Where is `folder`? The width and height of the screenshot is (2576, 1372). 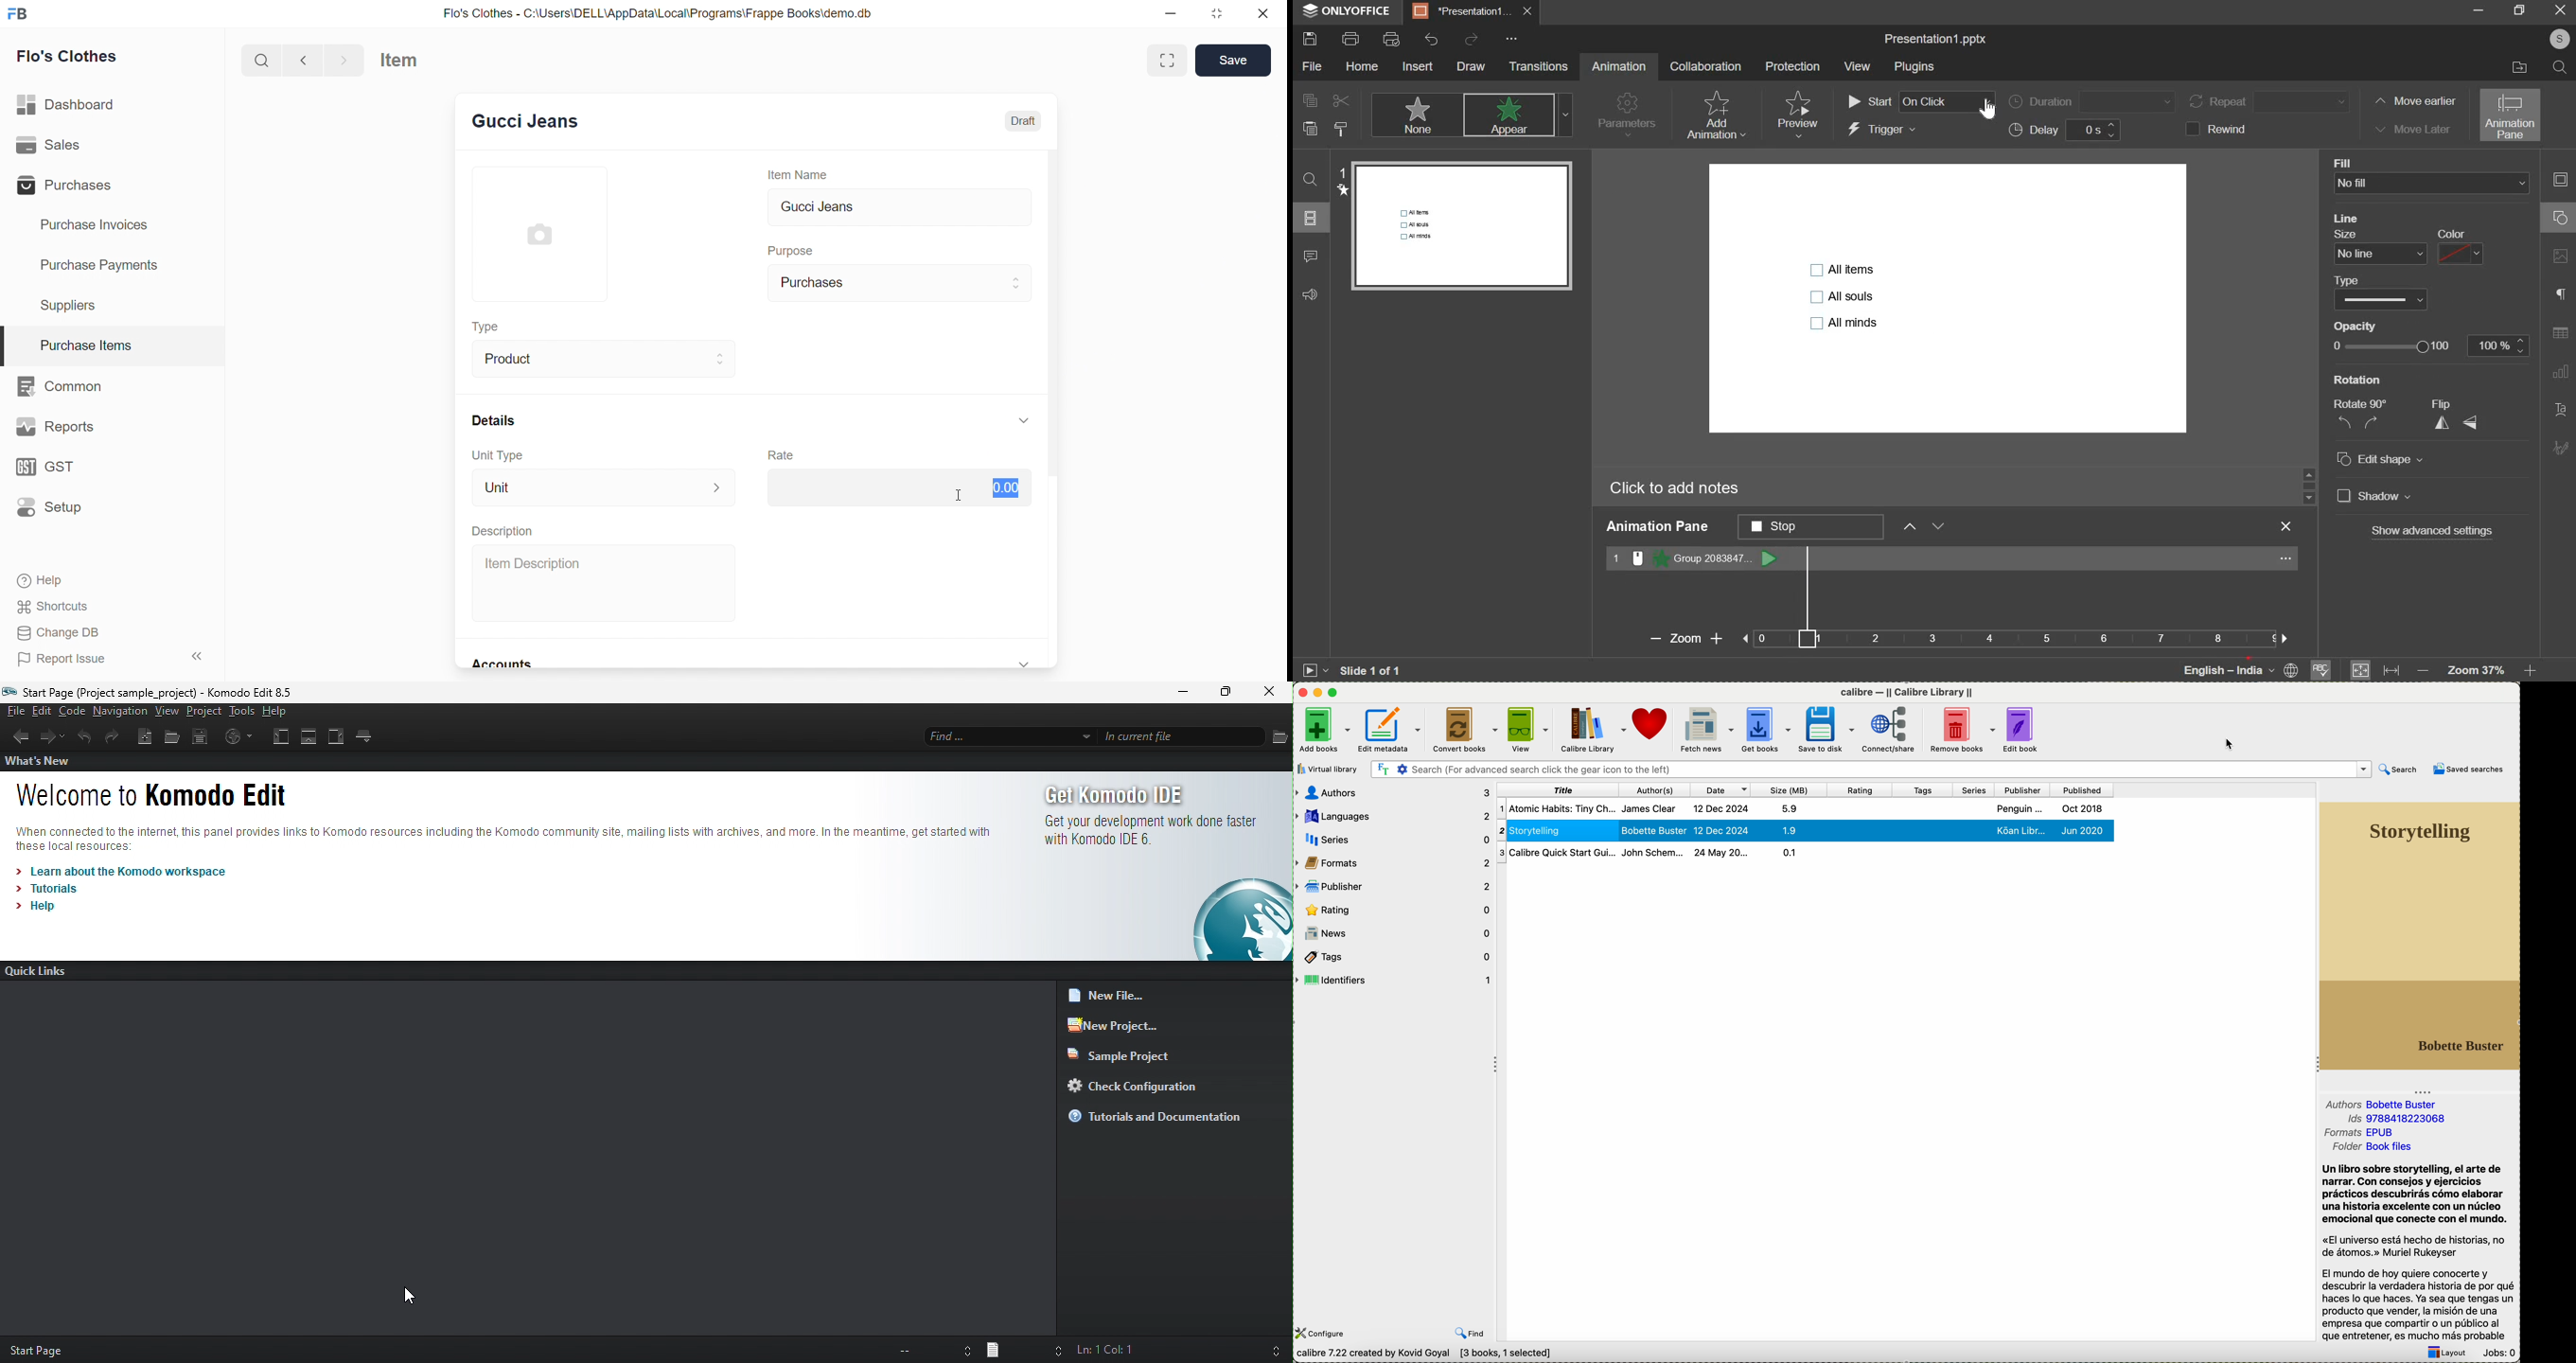
folder is located at coordinates (2374, 1132).